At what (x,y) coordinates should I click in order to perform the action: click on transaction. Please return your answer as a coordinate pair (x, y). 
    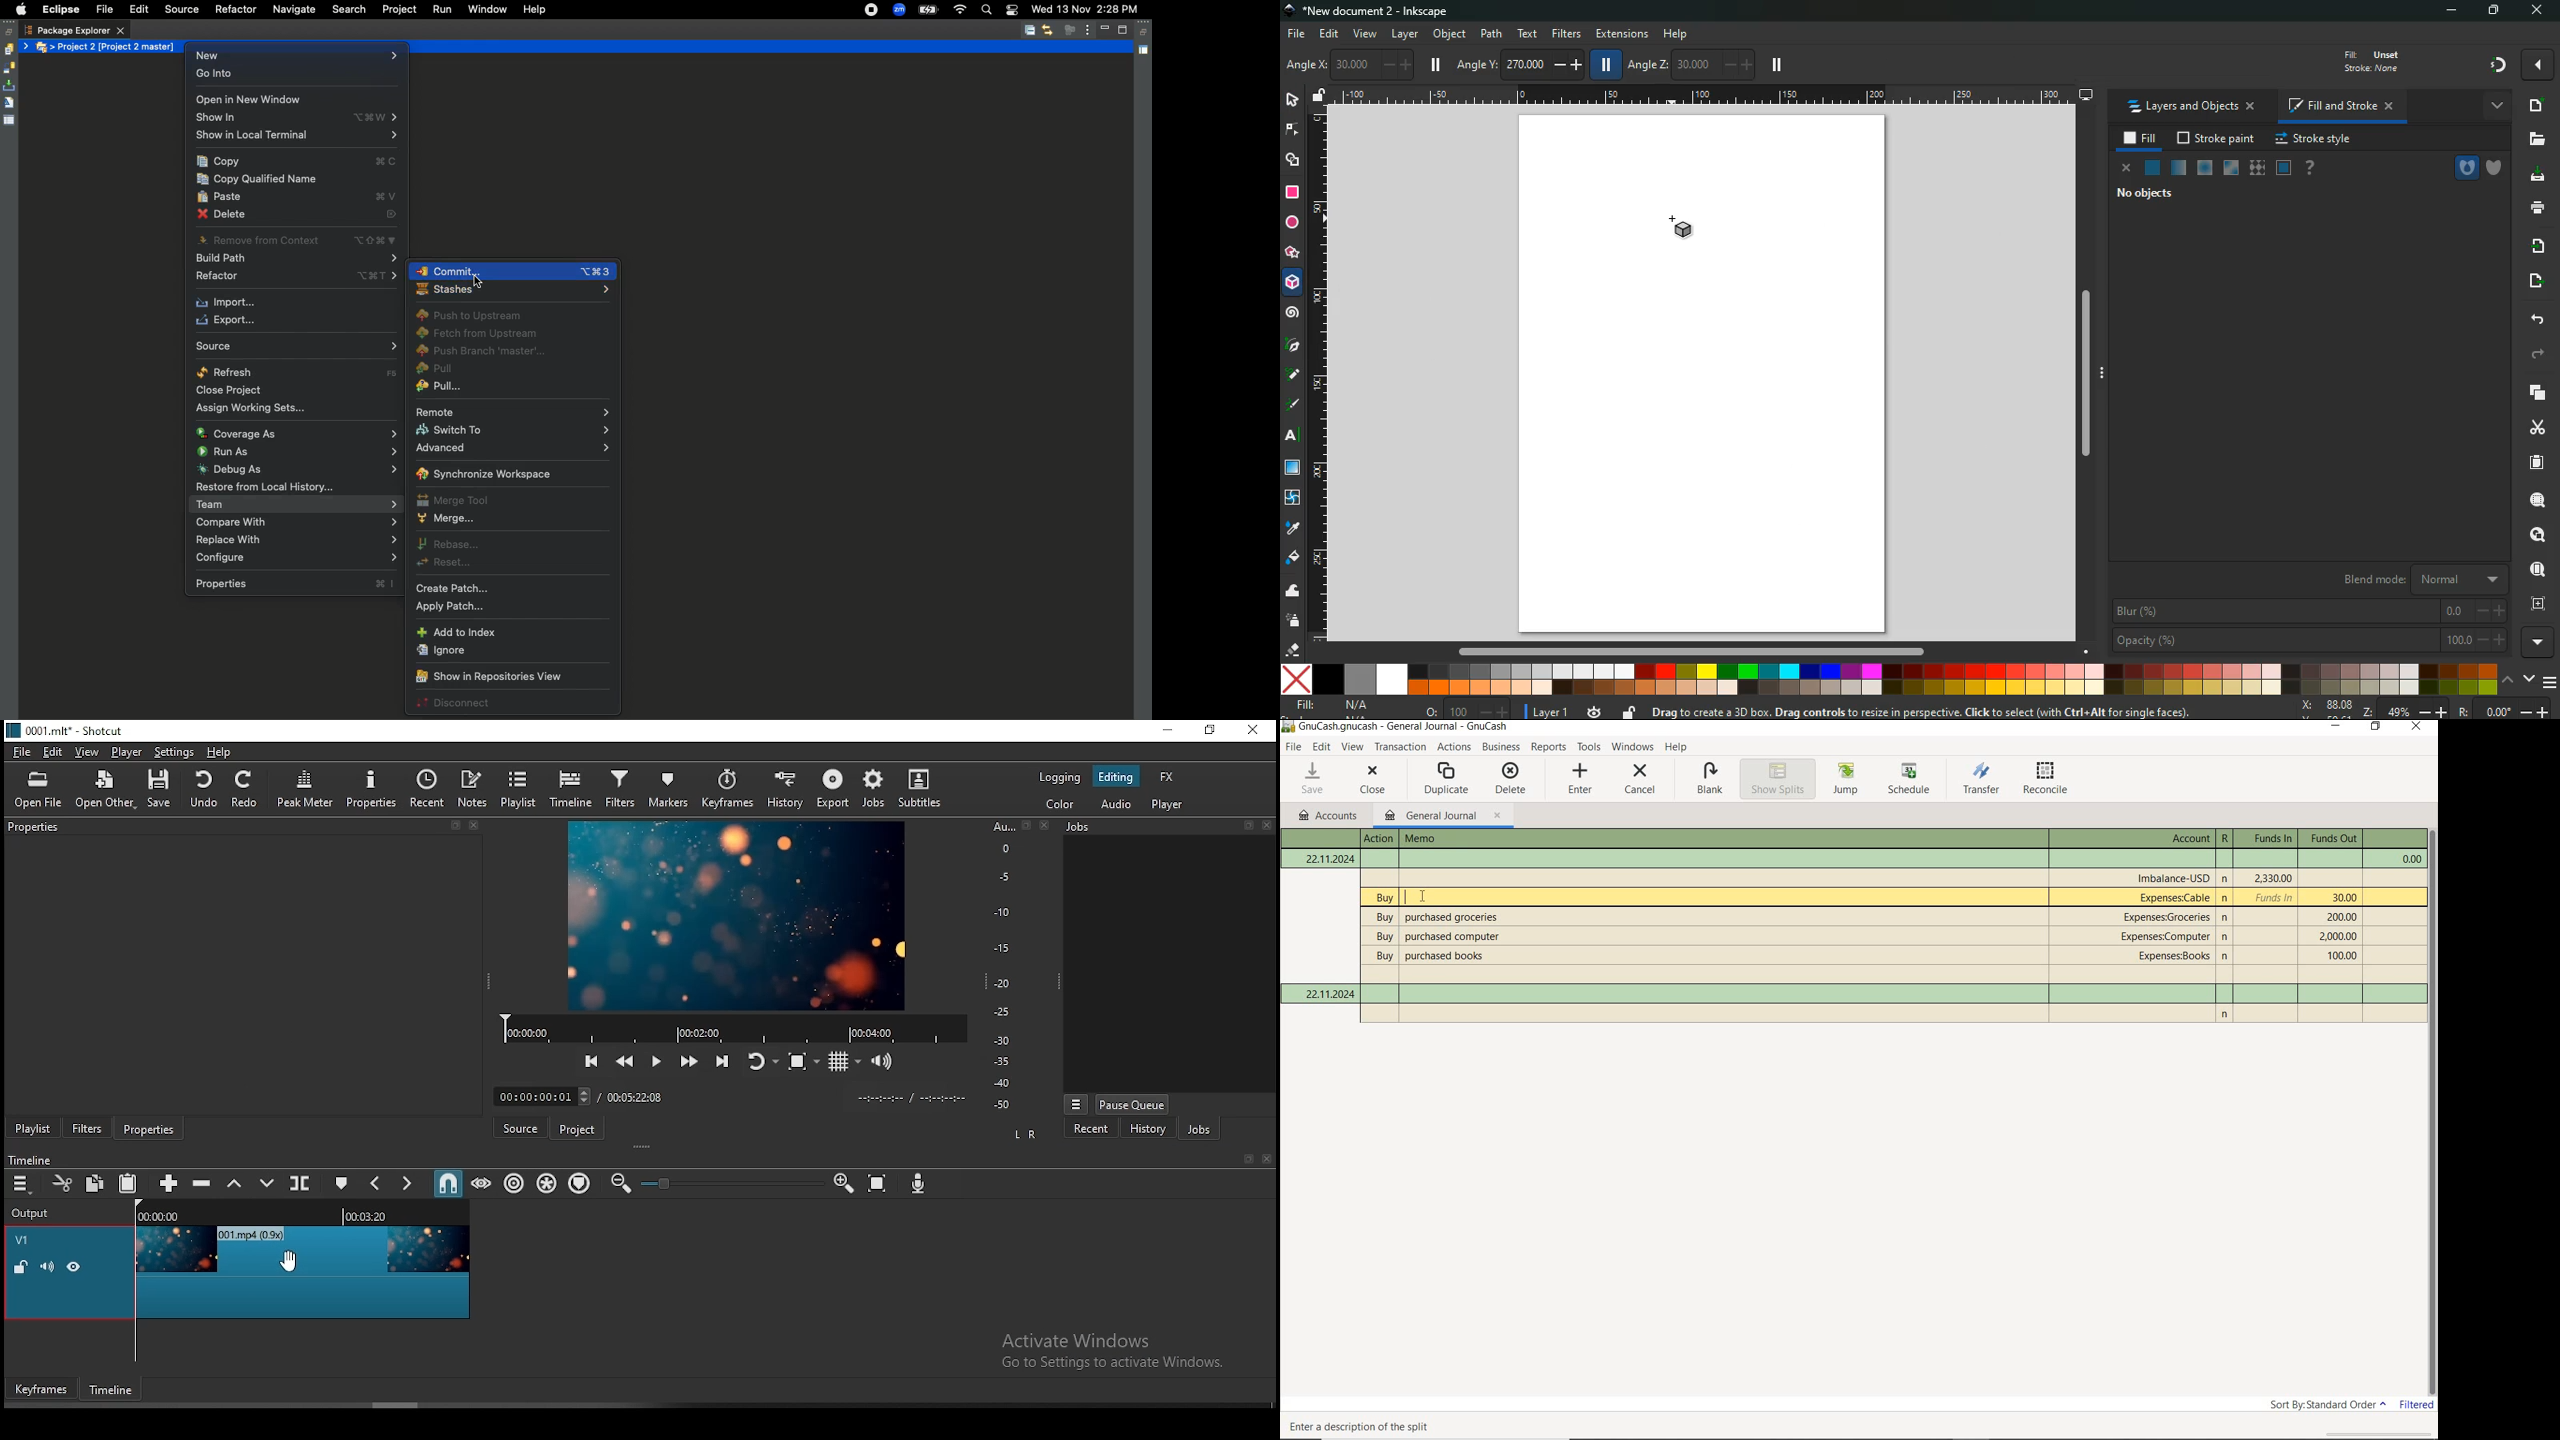
    Looking at the image, I should click on (1400, 747).